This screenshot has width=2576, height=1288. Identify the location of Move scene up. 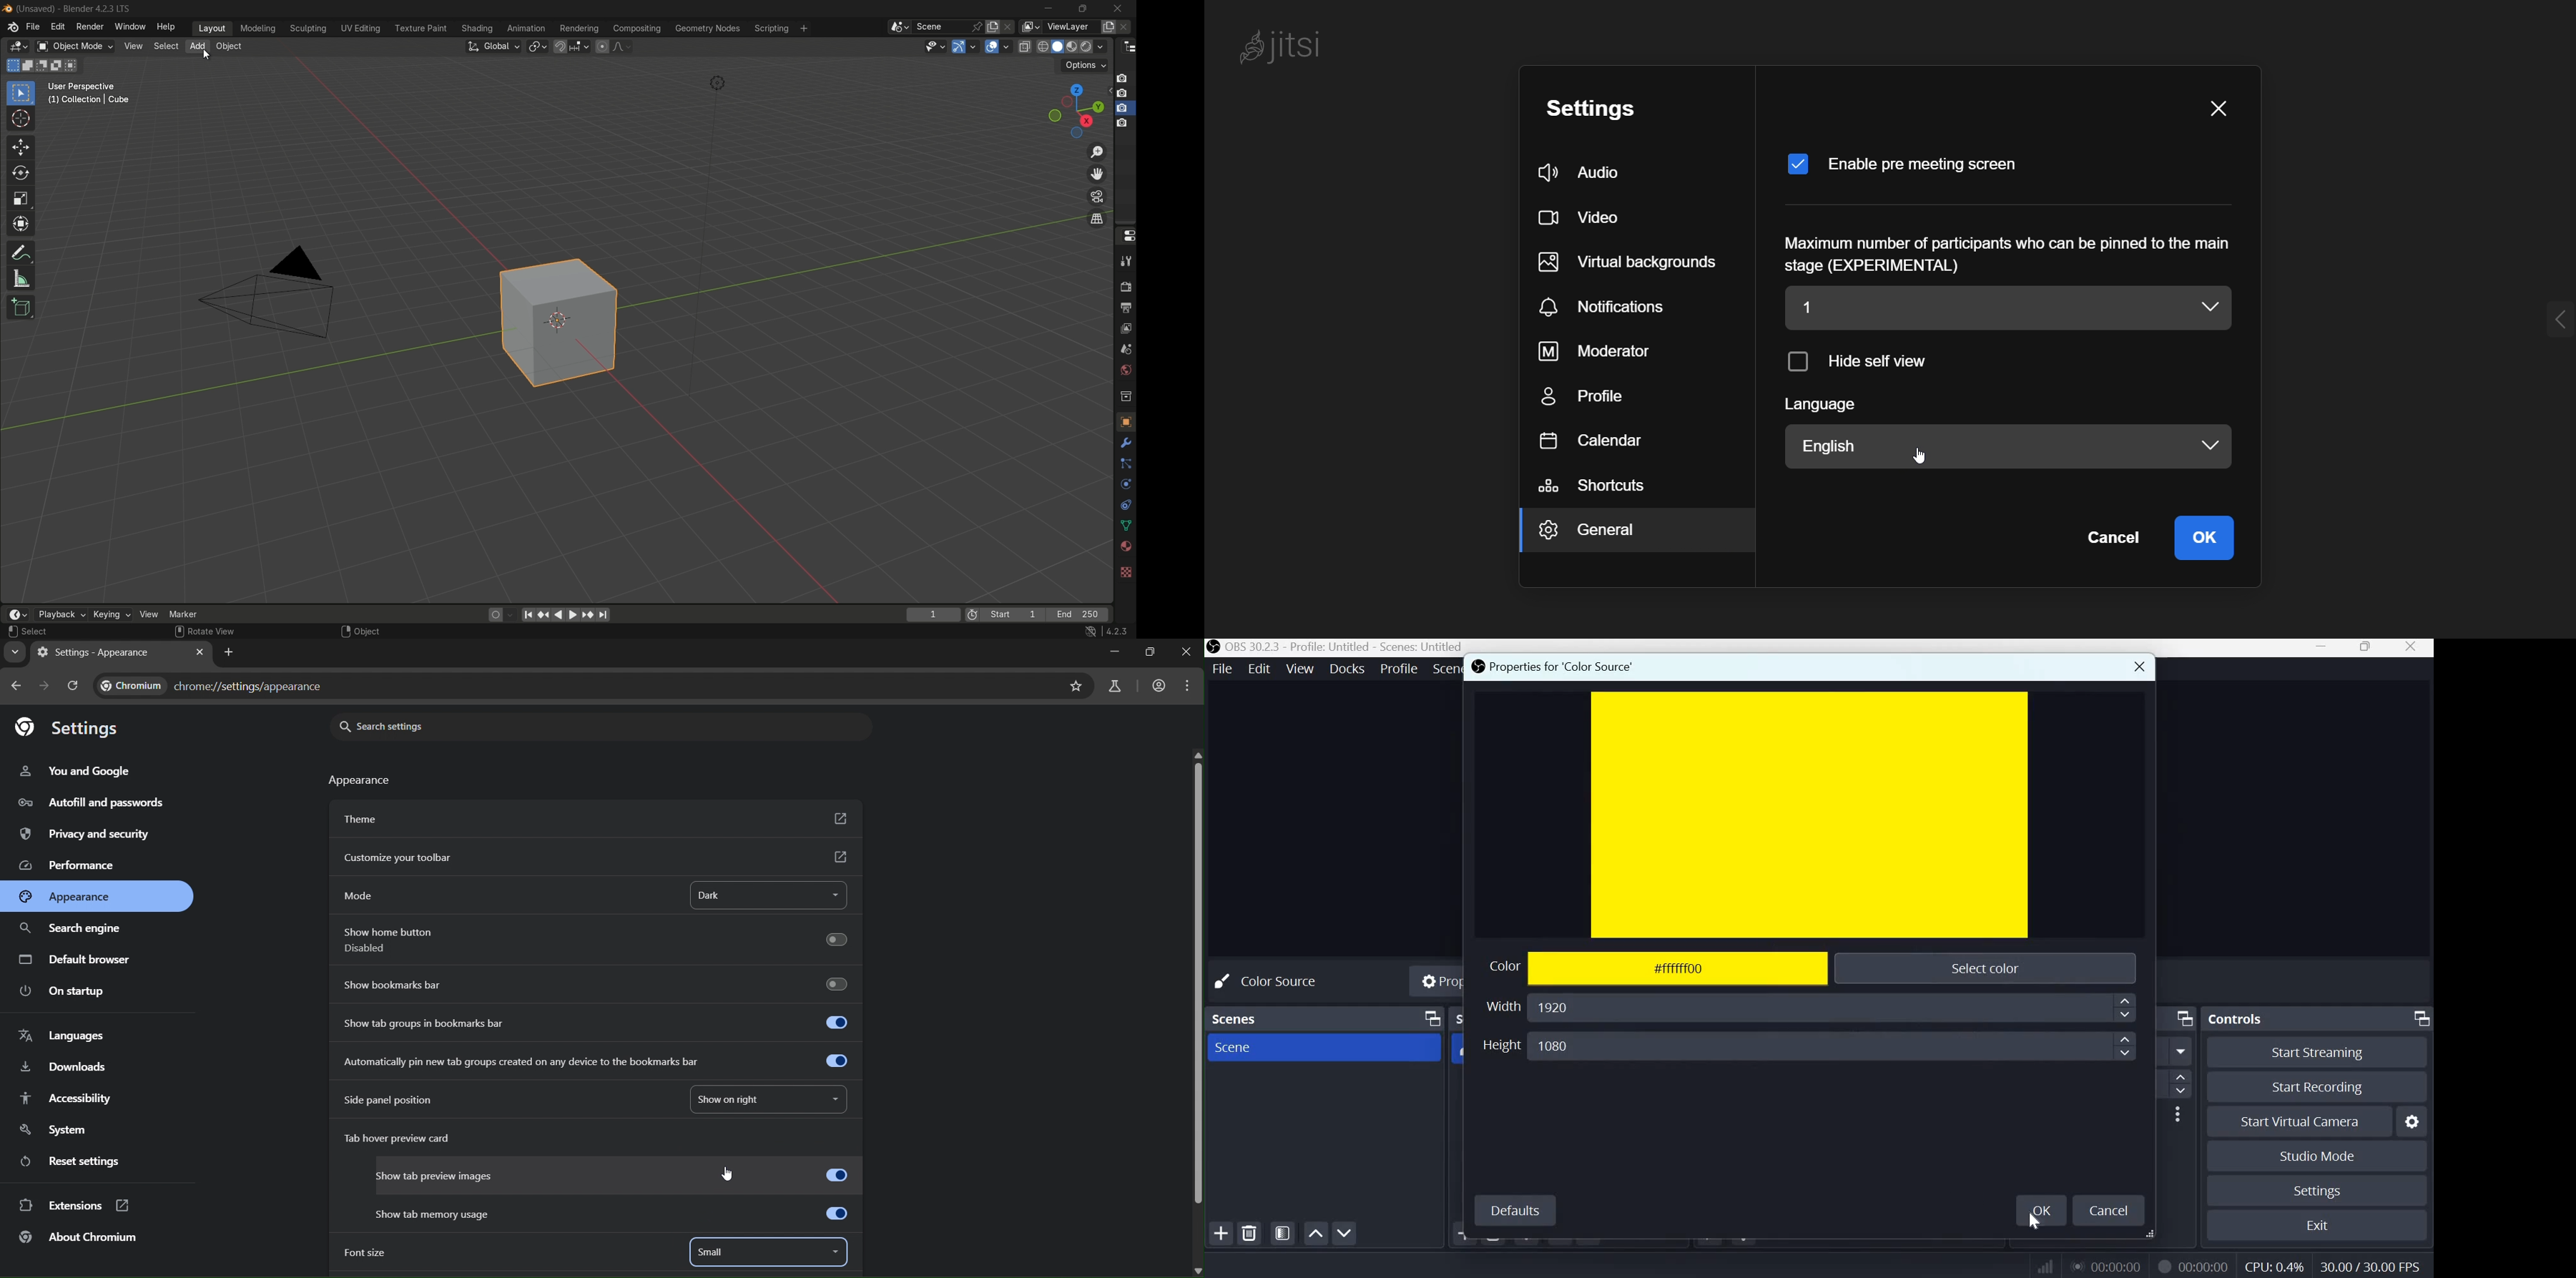
(1315, 1233).